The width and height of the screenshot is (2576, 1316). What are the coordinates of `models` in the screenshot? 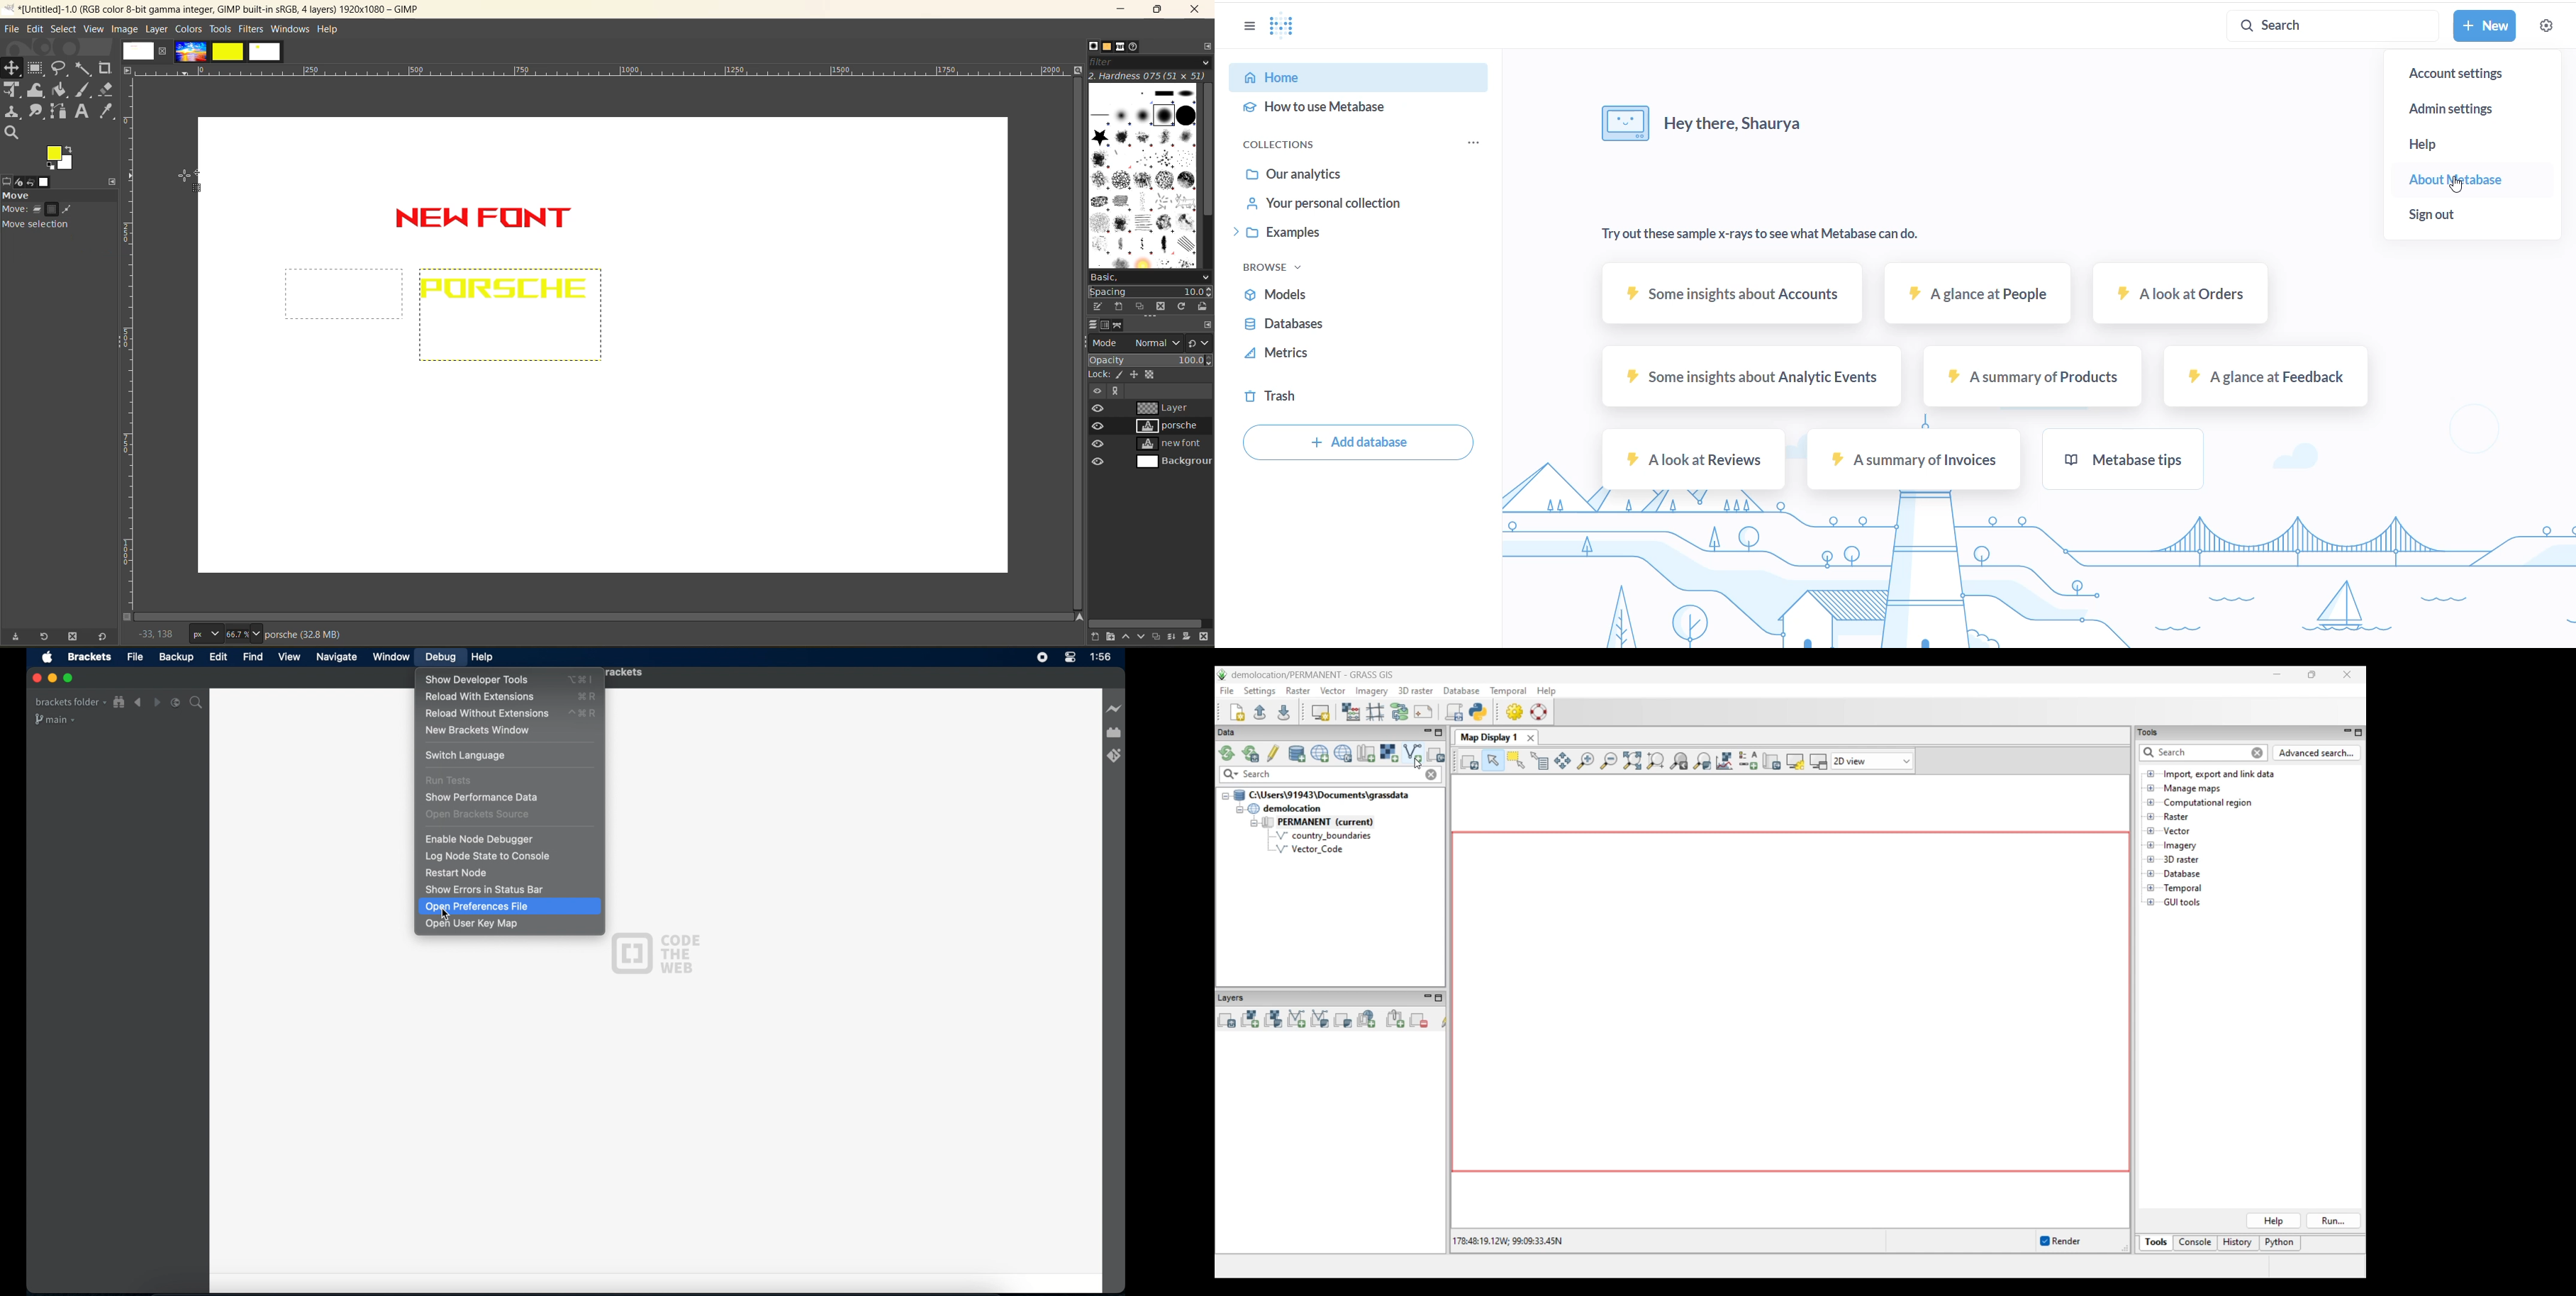 It's located at (1344, 296).